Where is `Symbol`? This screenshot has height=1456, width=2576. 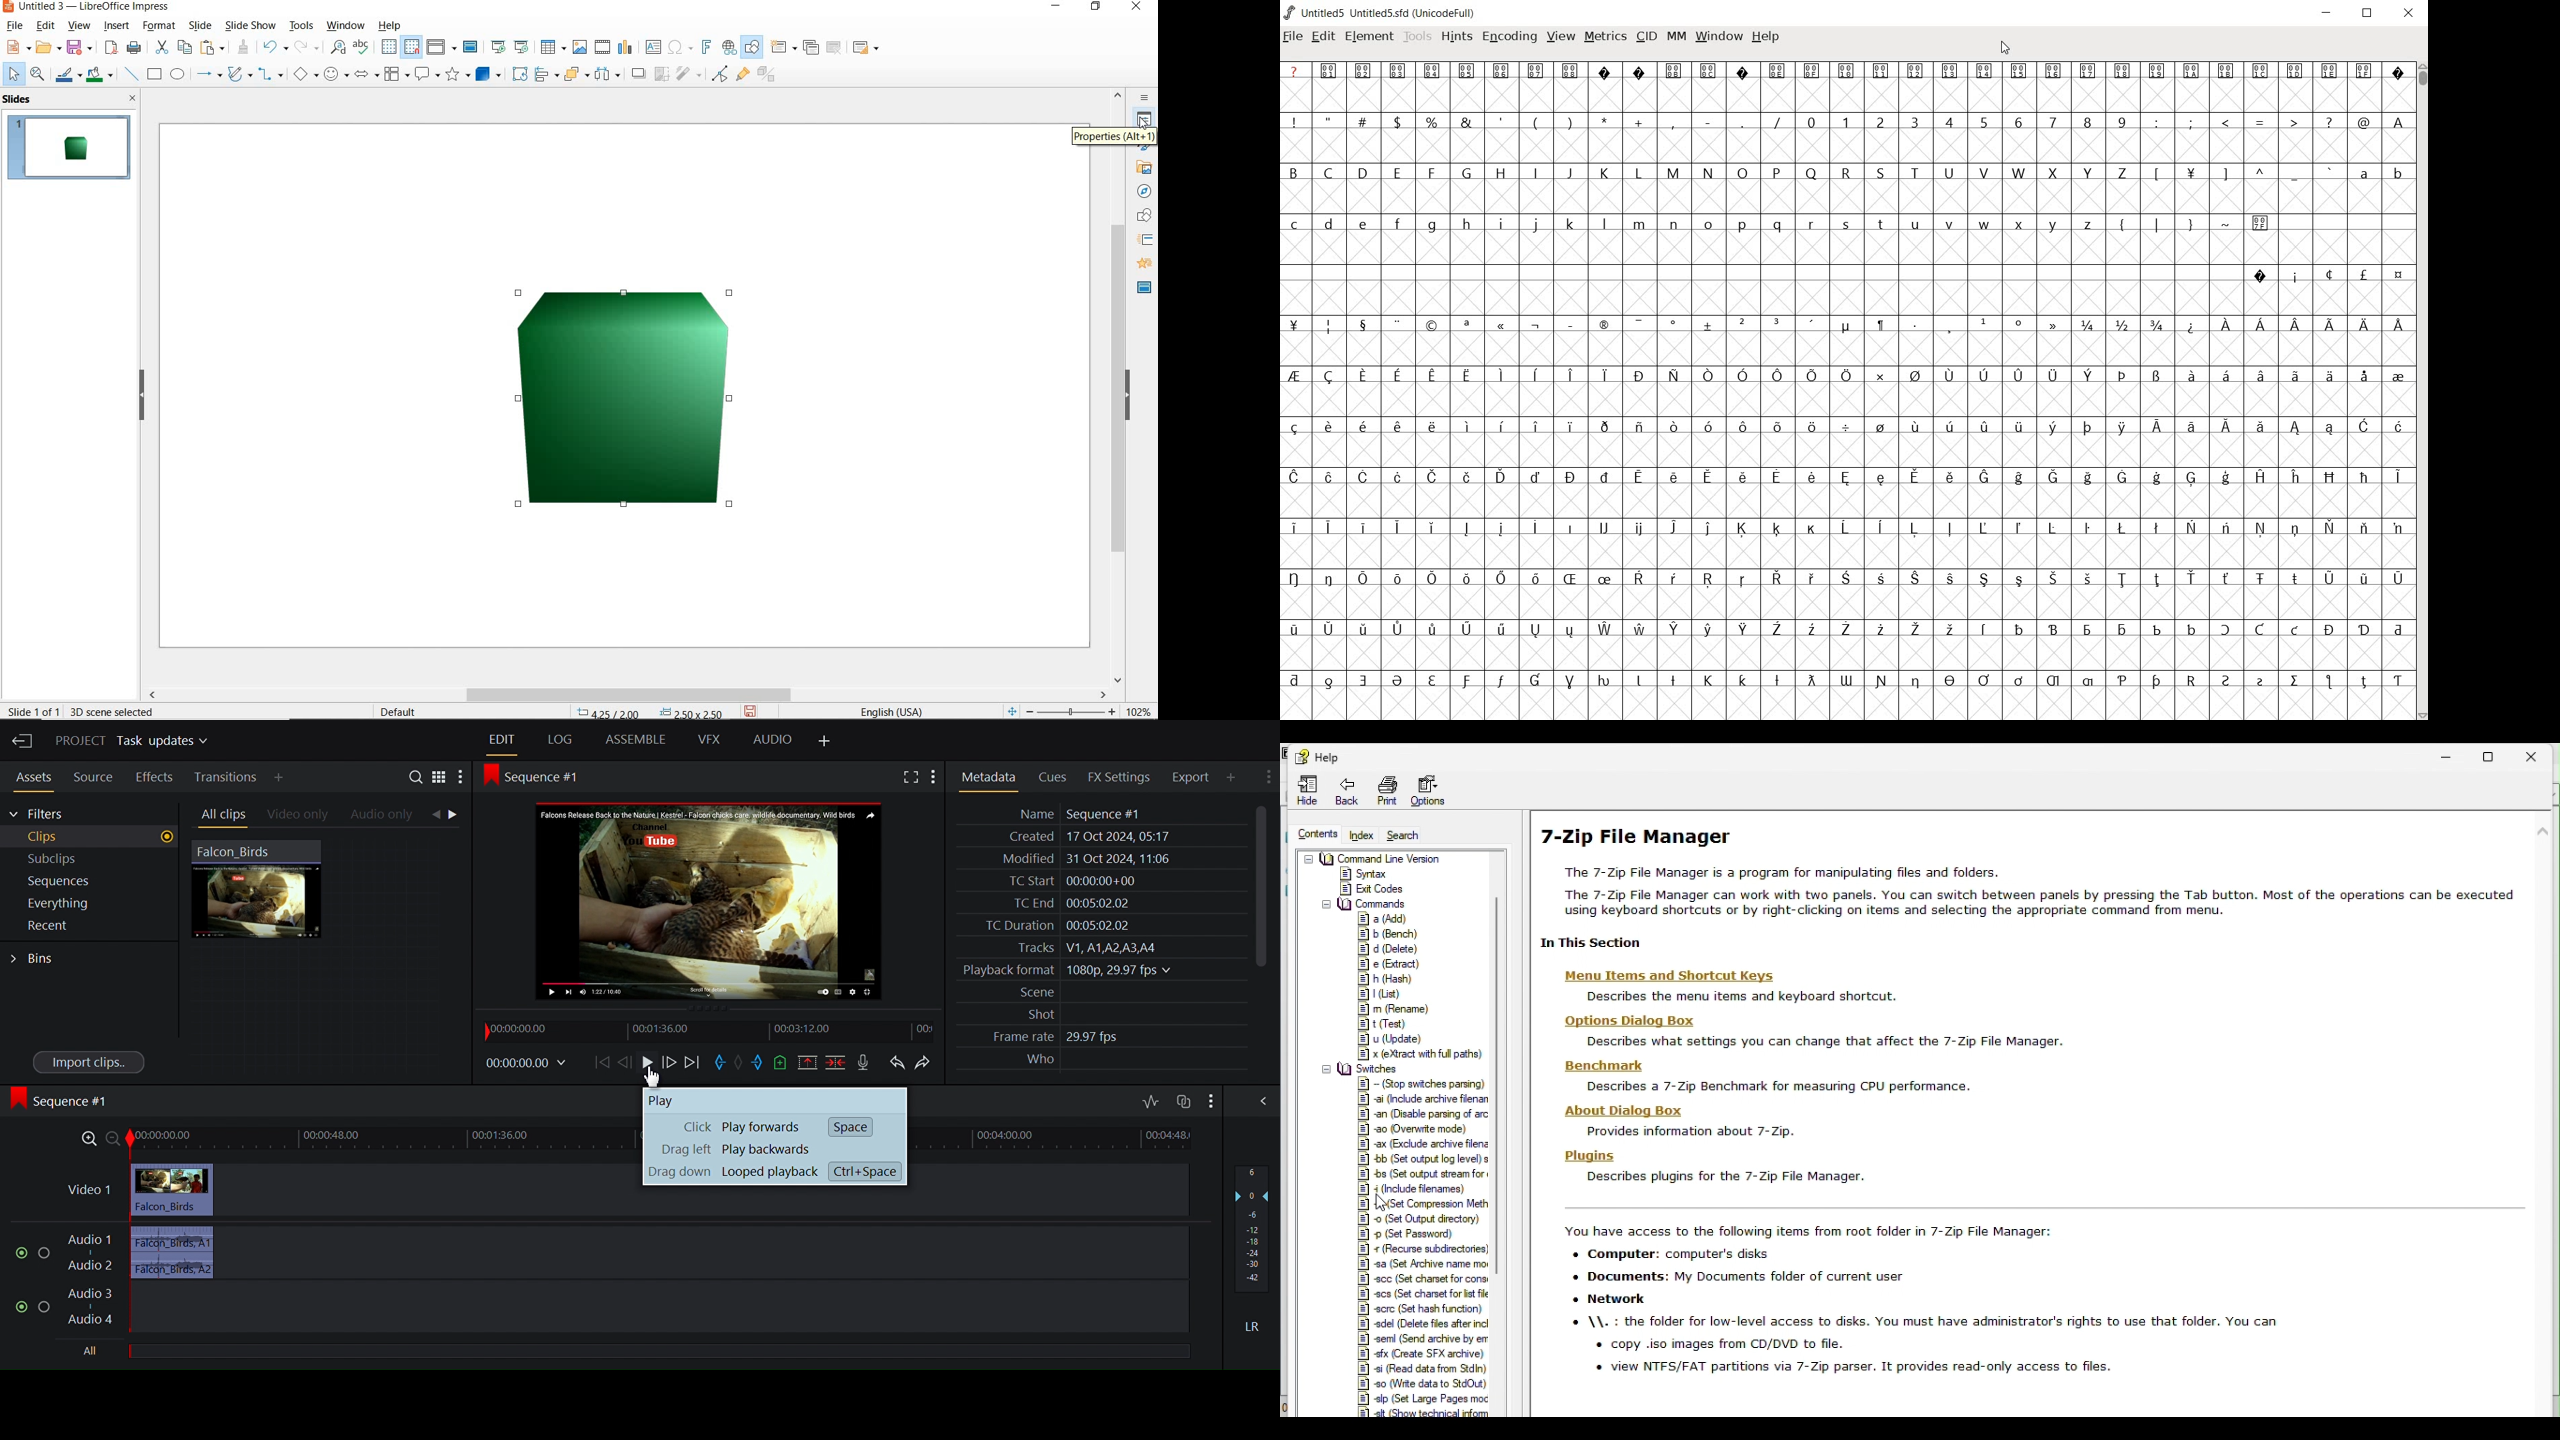 Symbol is located at coordinates (1985, 426).